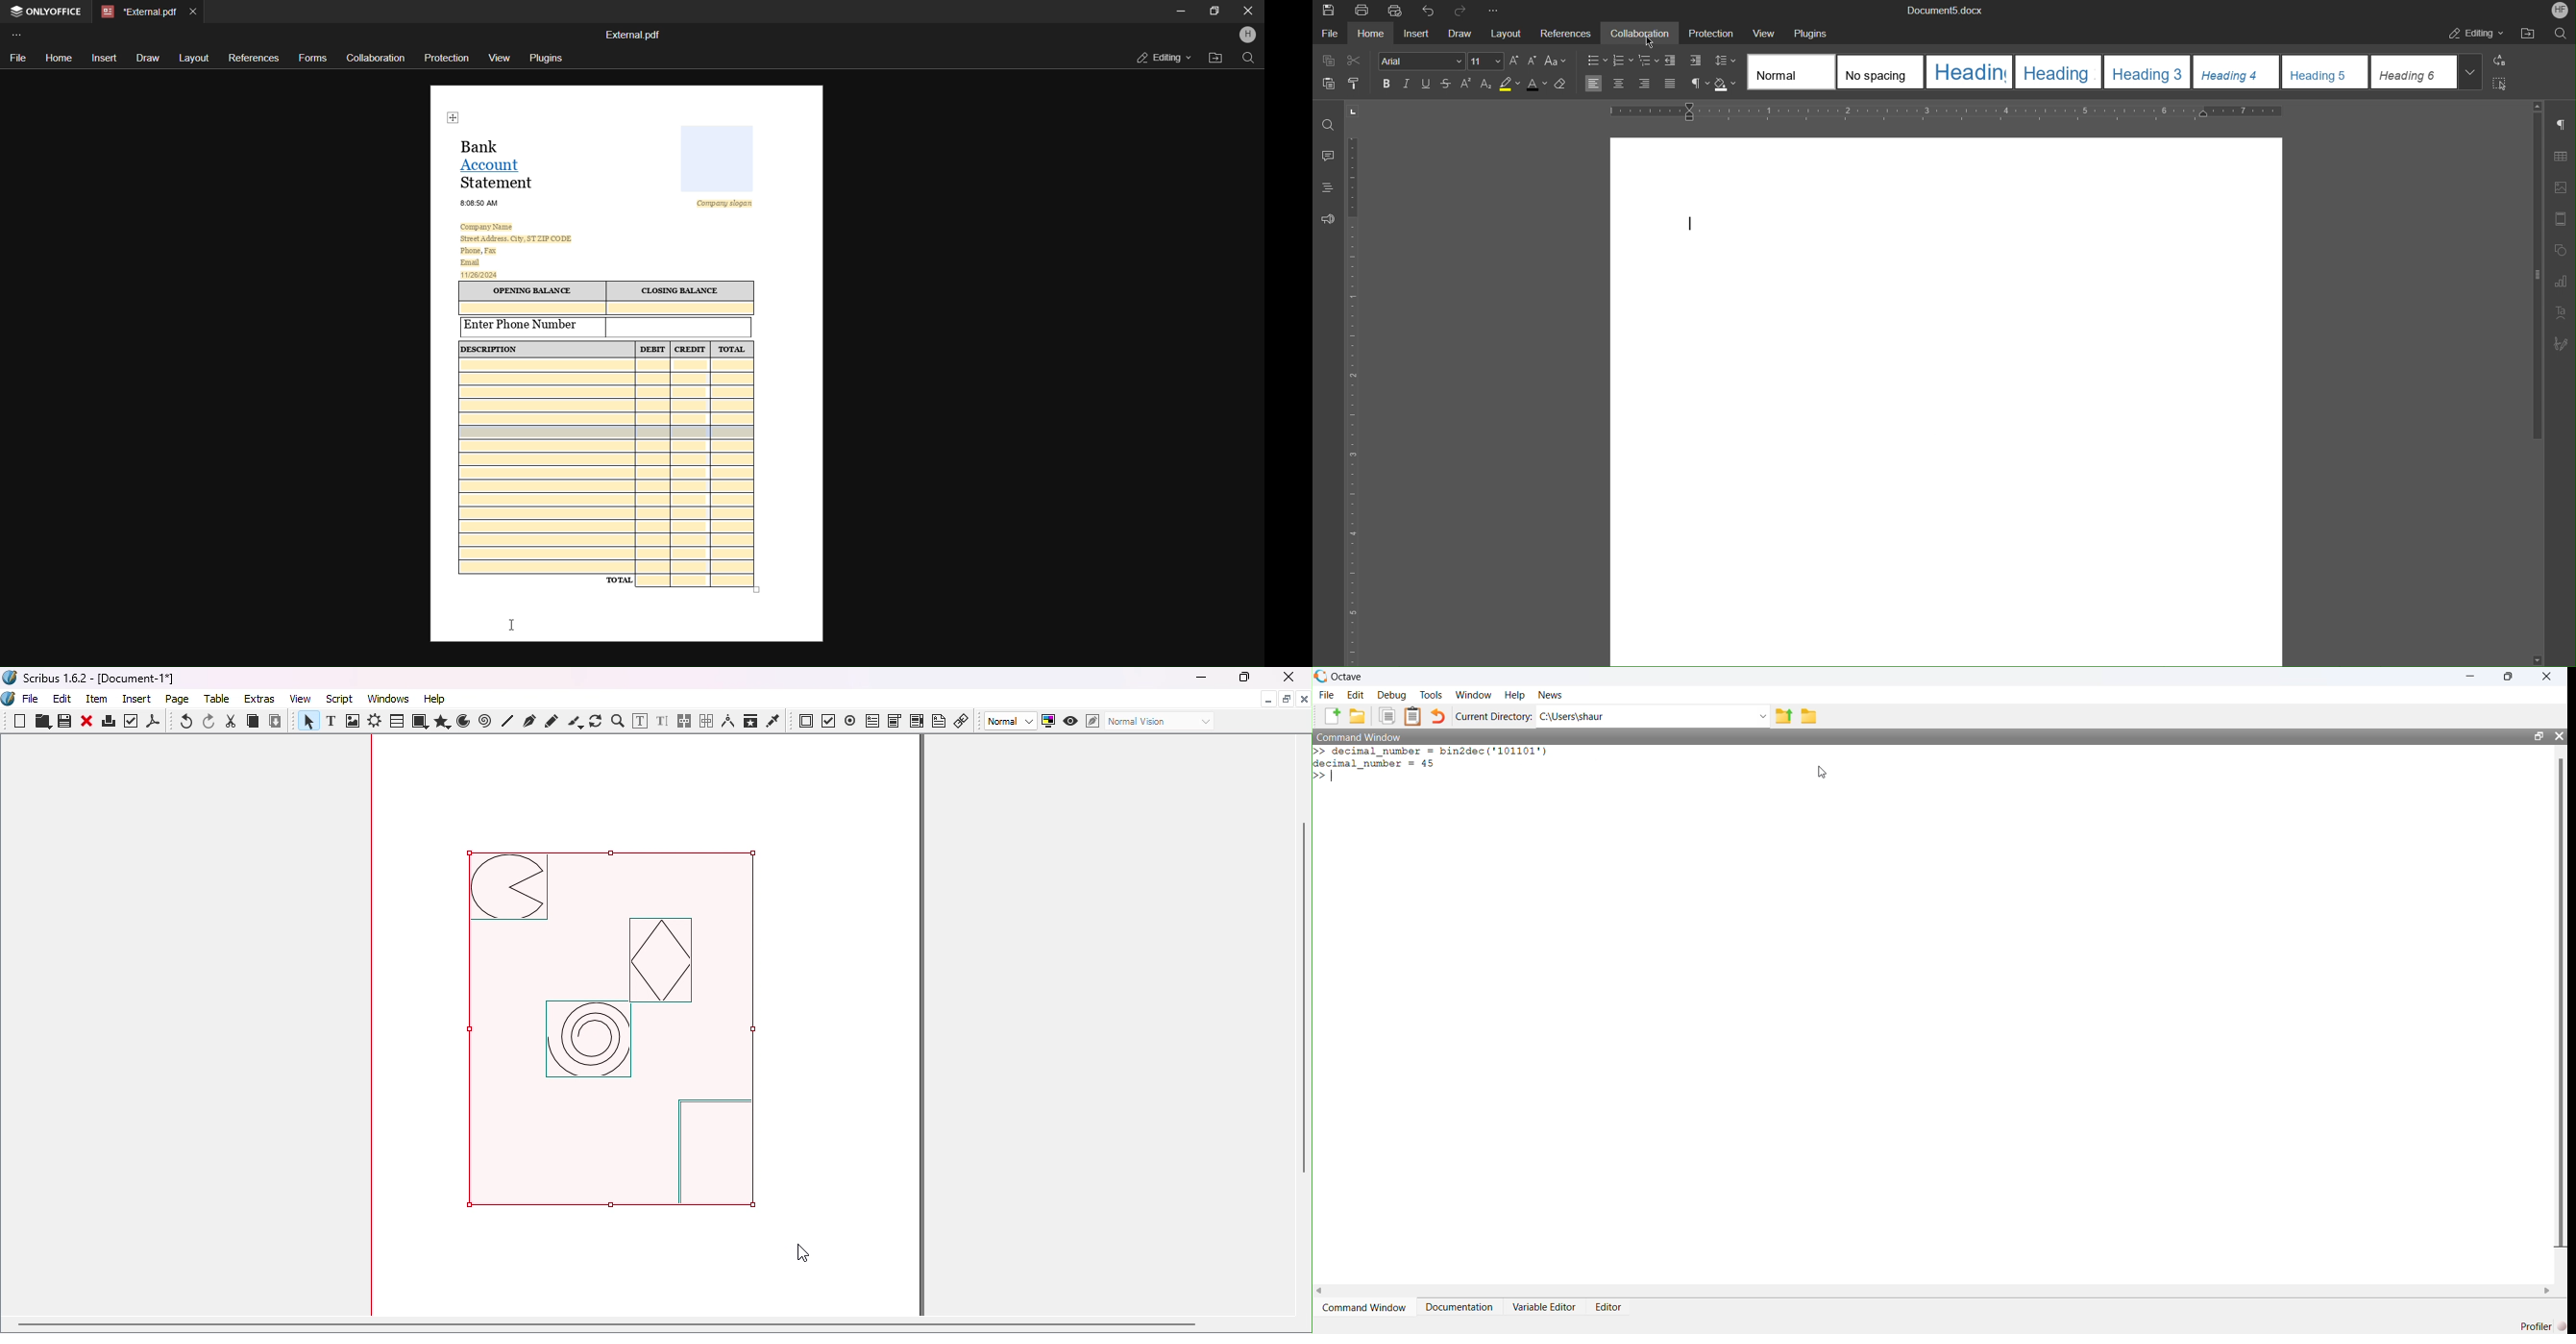 Image resolution: width=2576 pixels, height=1344 pixels. I want to click on Command Window, so click(1360, 736).